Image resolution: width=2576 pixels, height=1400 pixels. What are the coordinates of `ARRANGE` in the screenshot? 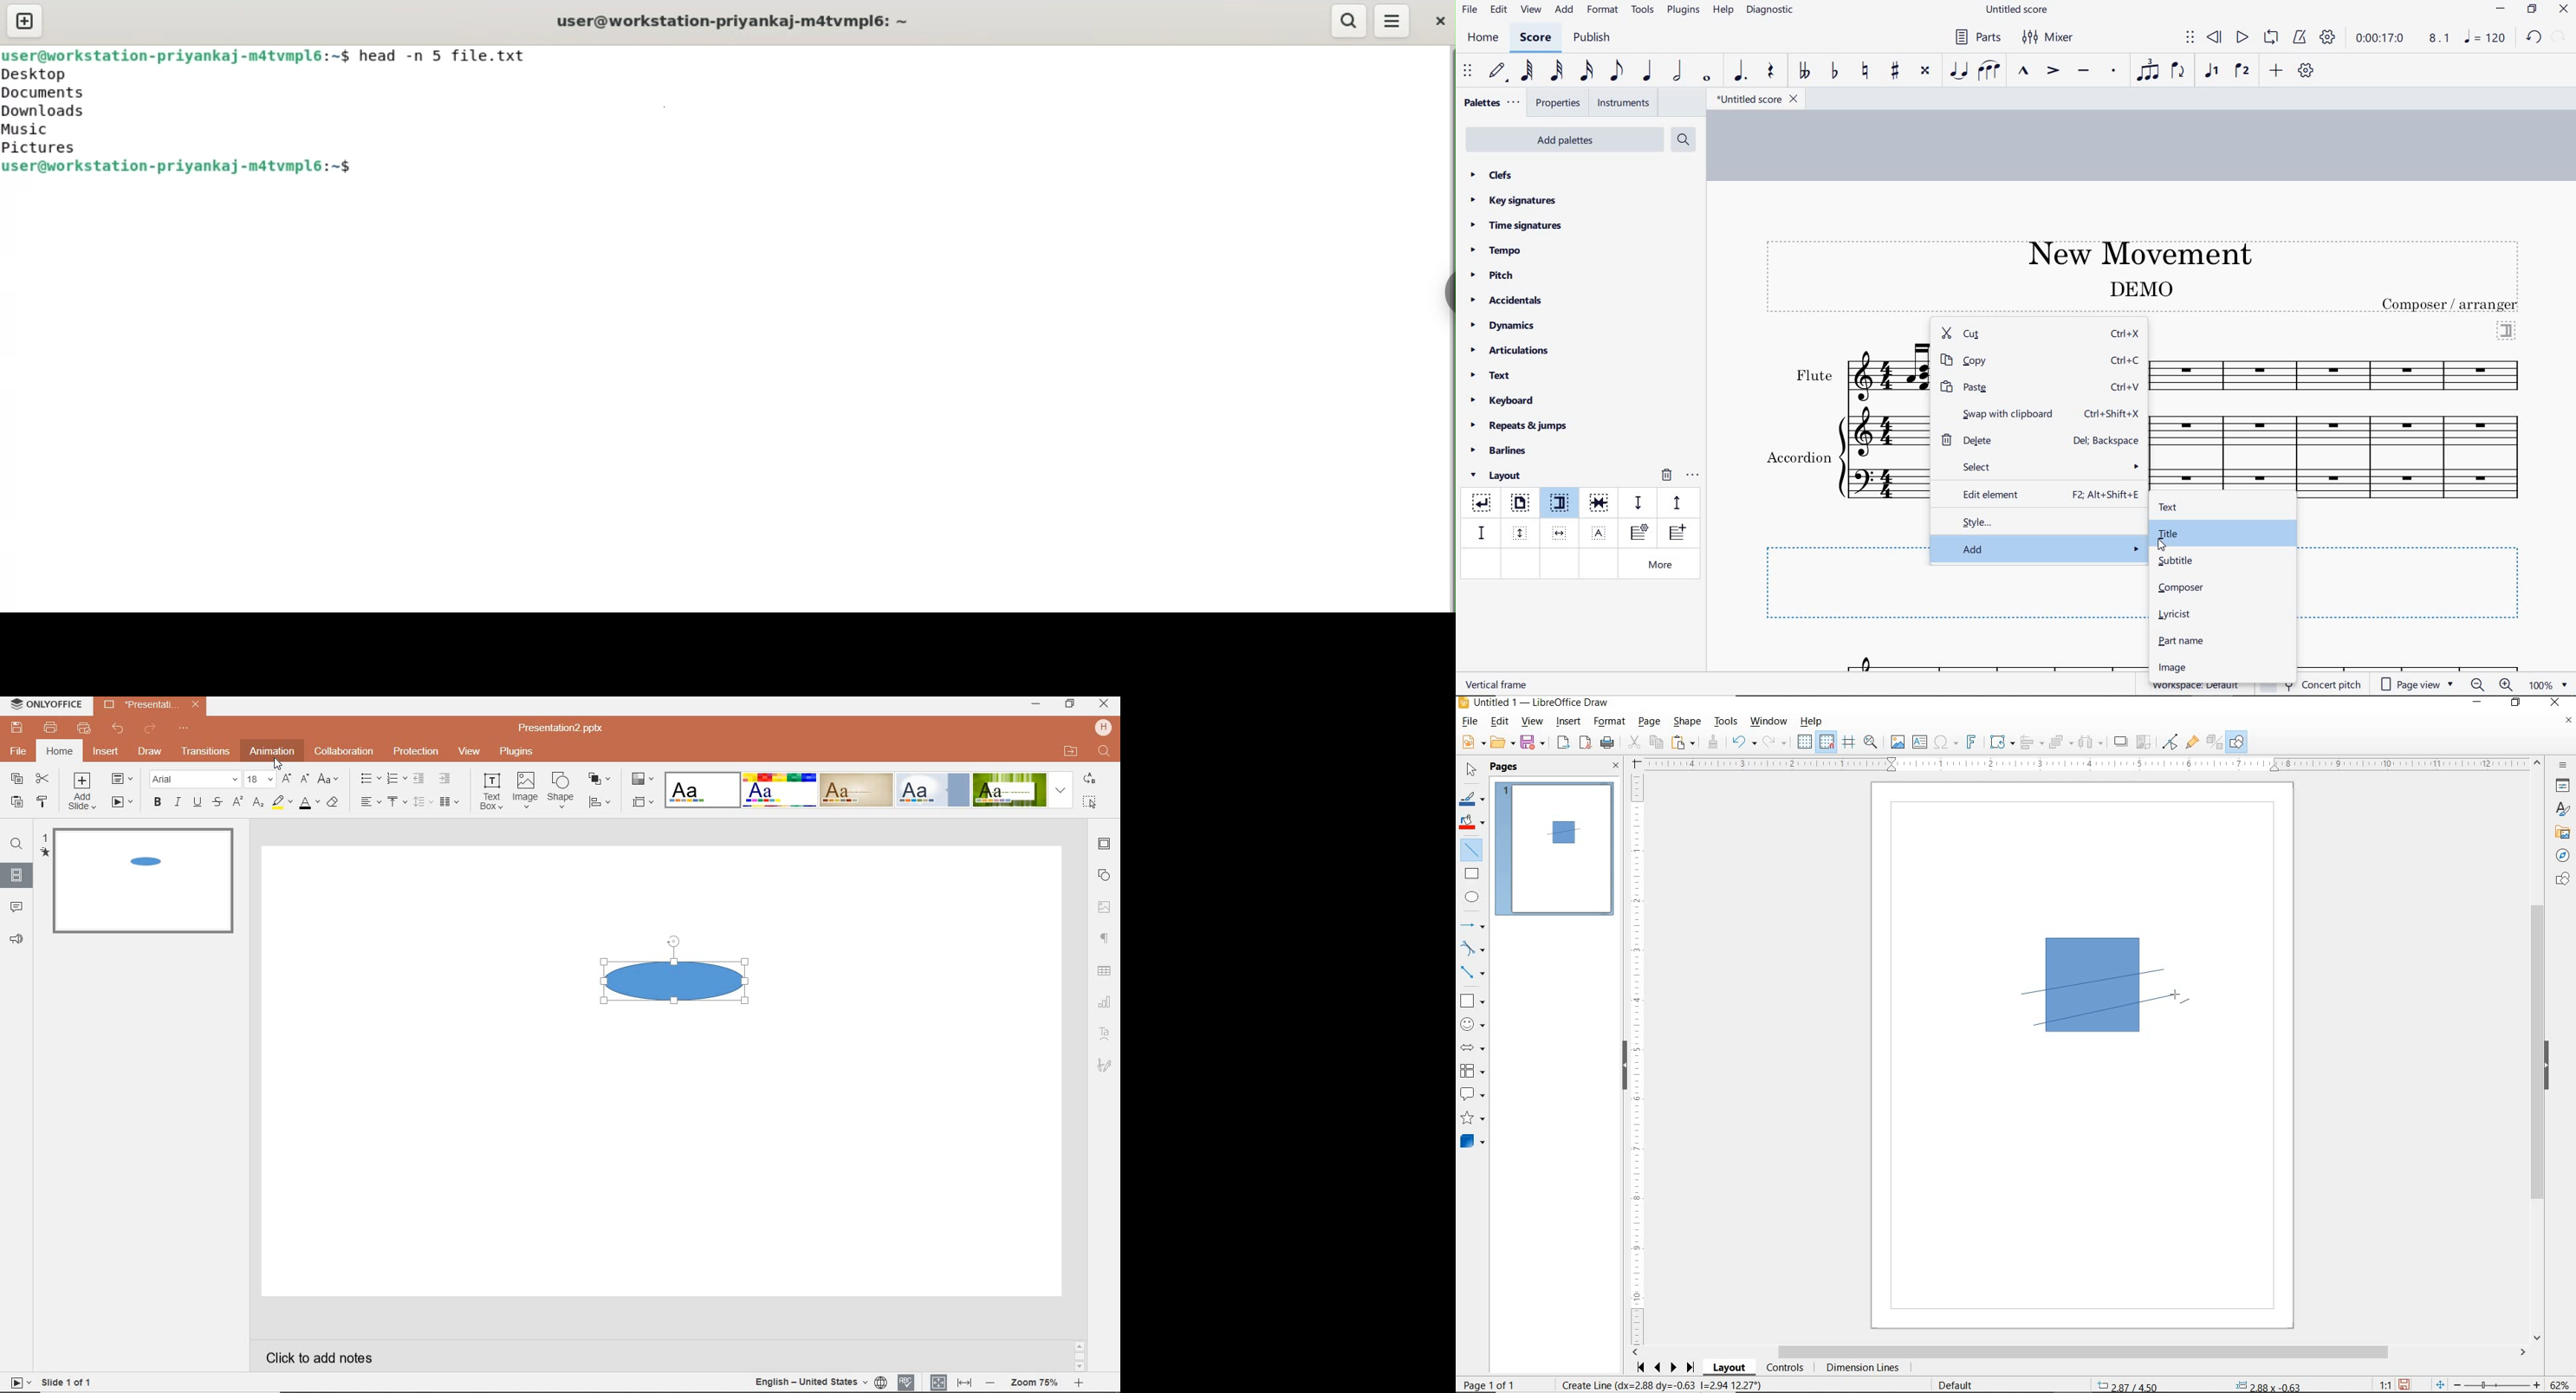 It's located at (2062, 741).